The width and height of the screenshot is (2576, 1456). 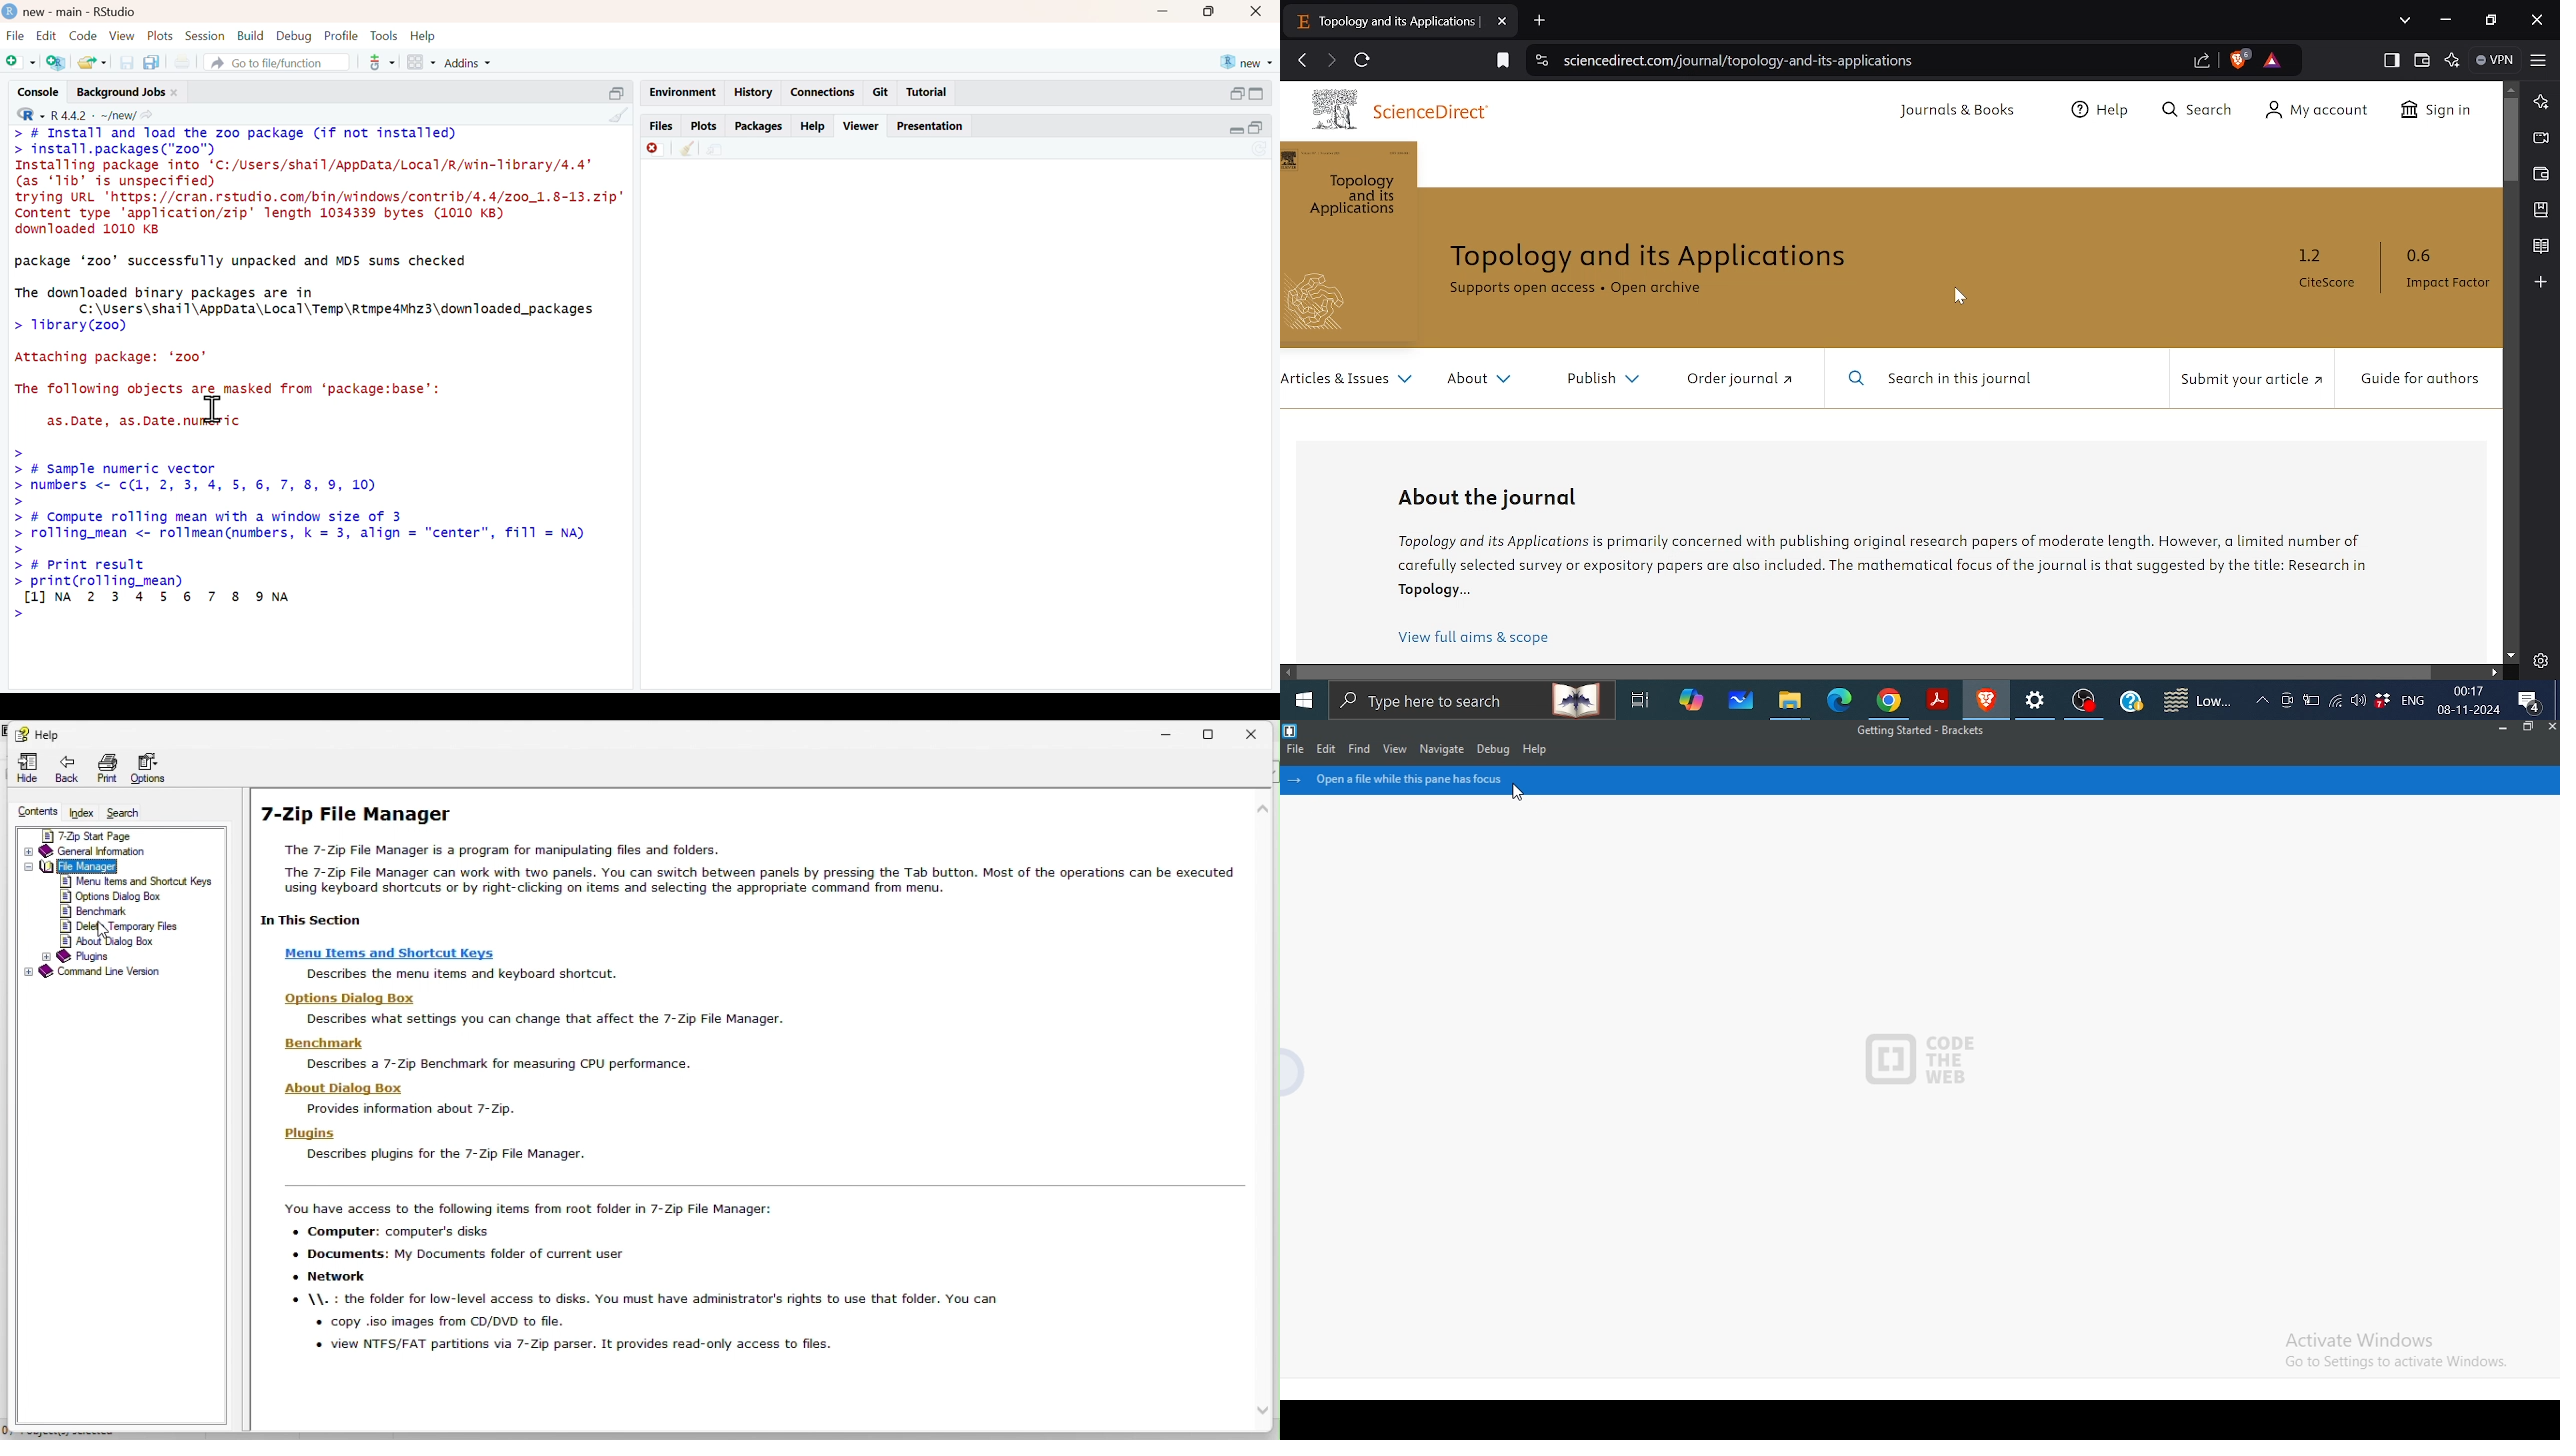 What do you see at coordinates (1658, 289) in the screenshot?
I see `open archive` at bounding box center [1658, 289].